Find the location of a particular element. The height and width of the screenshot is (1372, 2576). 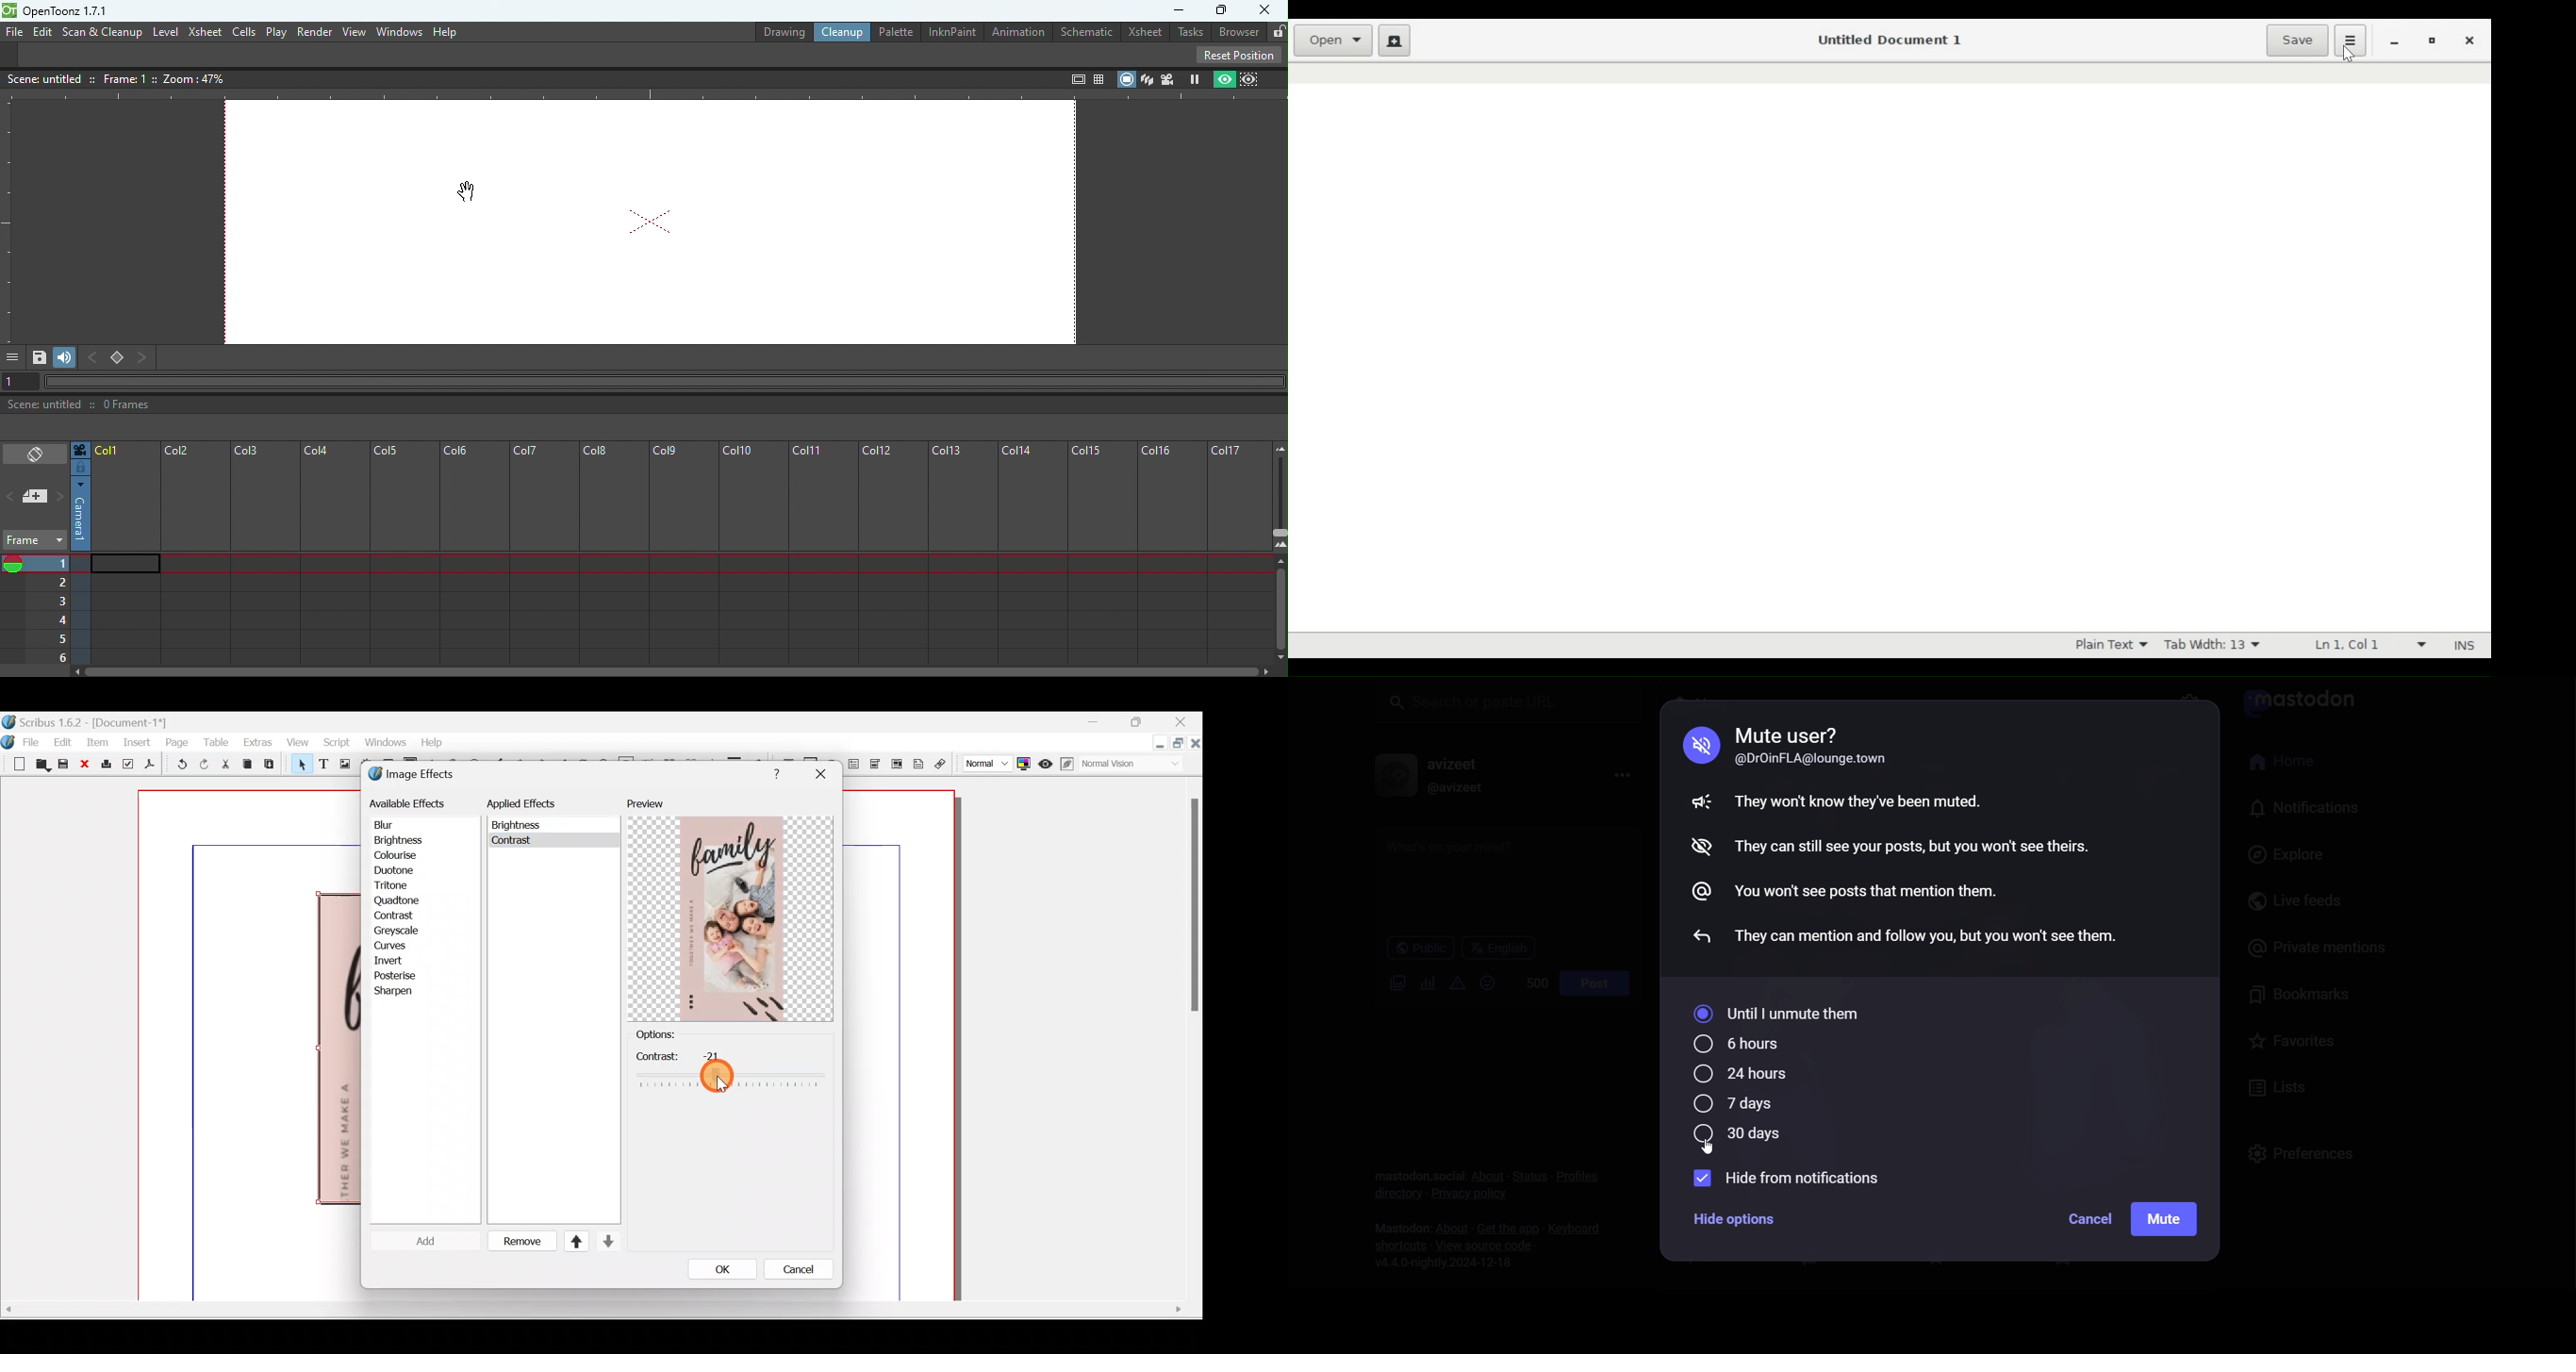

Set key is located at coordinates (116, 355).